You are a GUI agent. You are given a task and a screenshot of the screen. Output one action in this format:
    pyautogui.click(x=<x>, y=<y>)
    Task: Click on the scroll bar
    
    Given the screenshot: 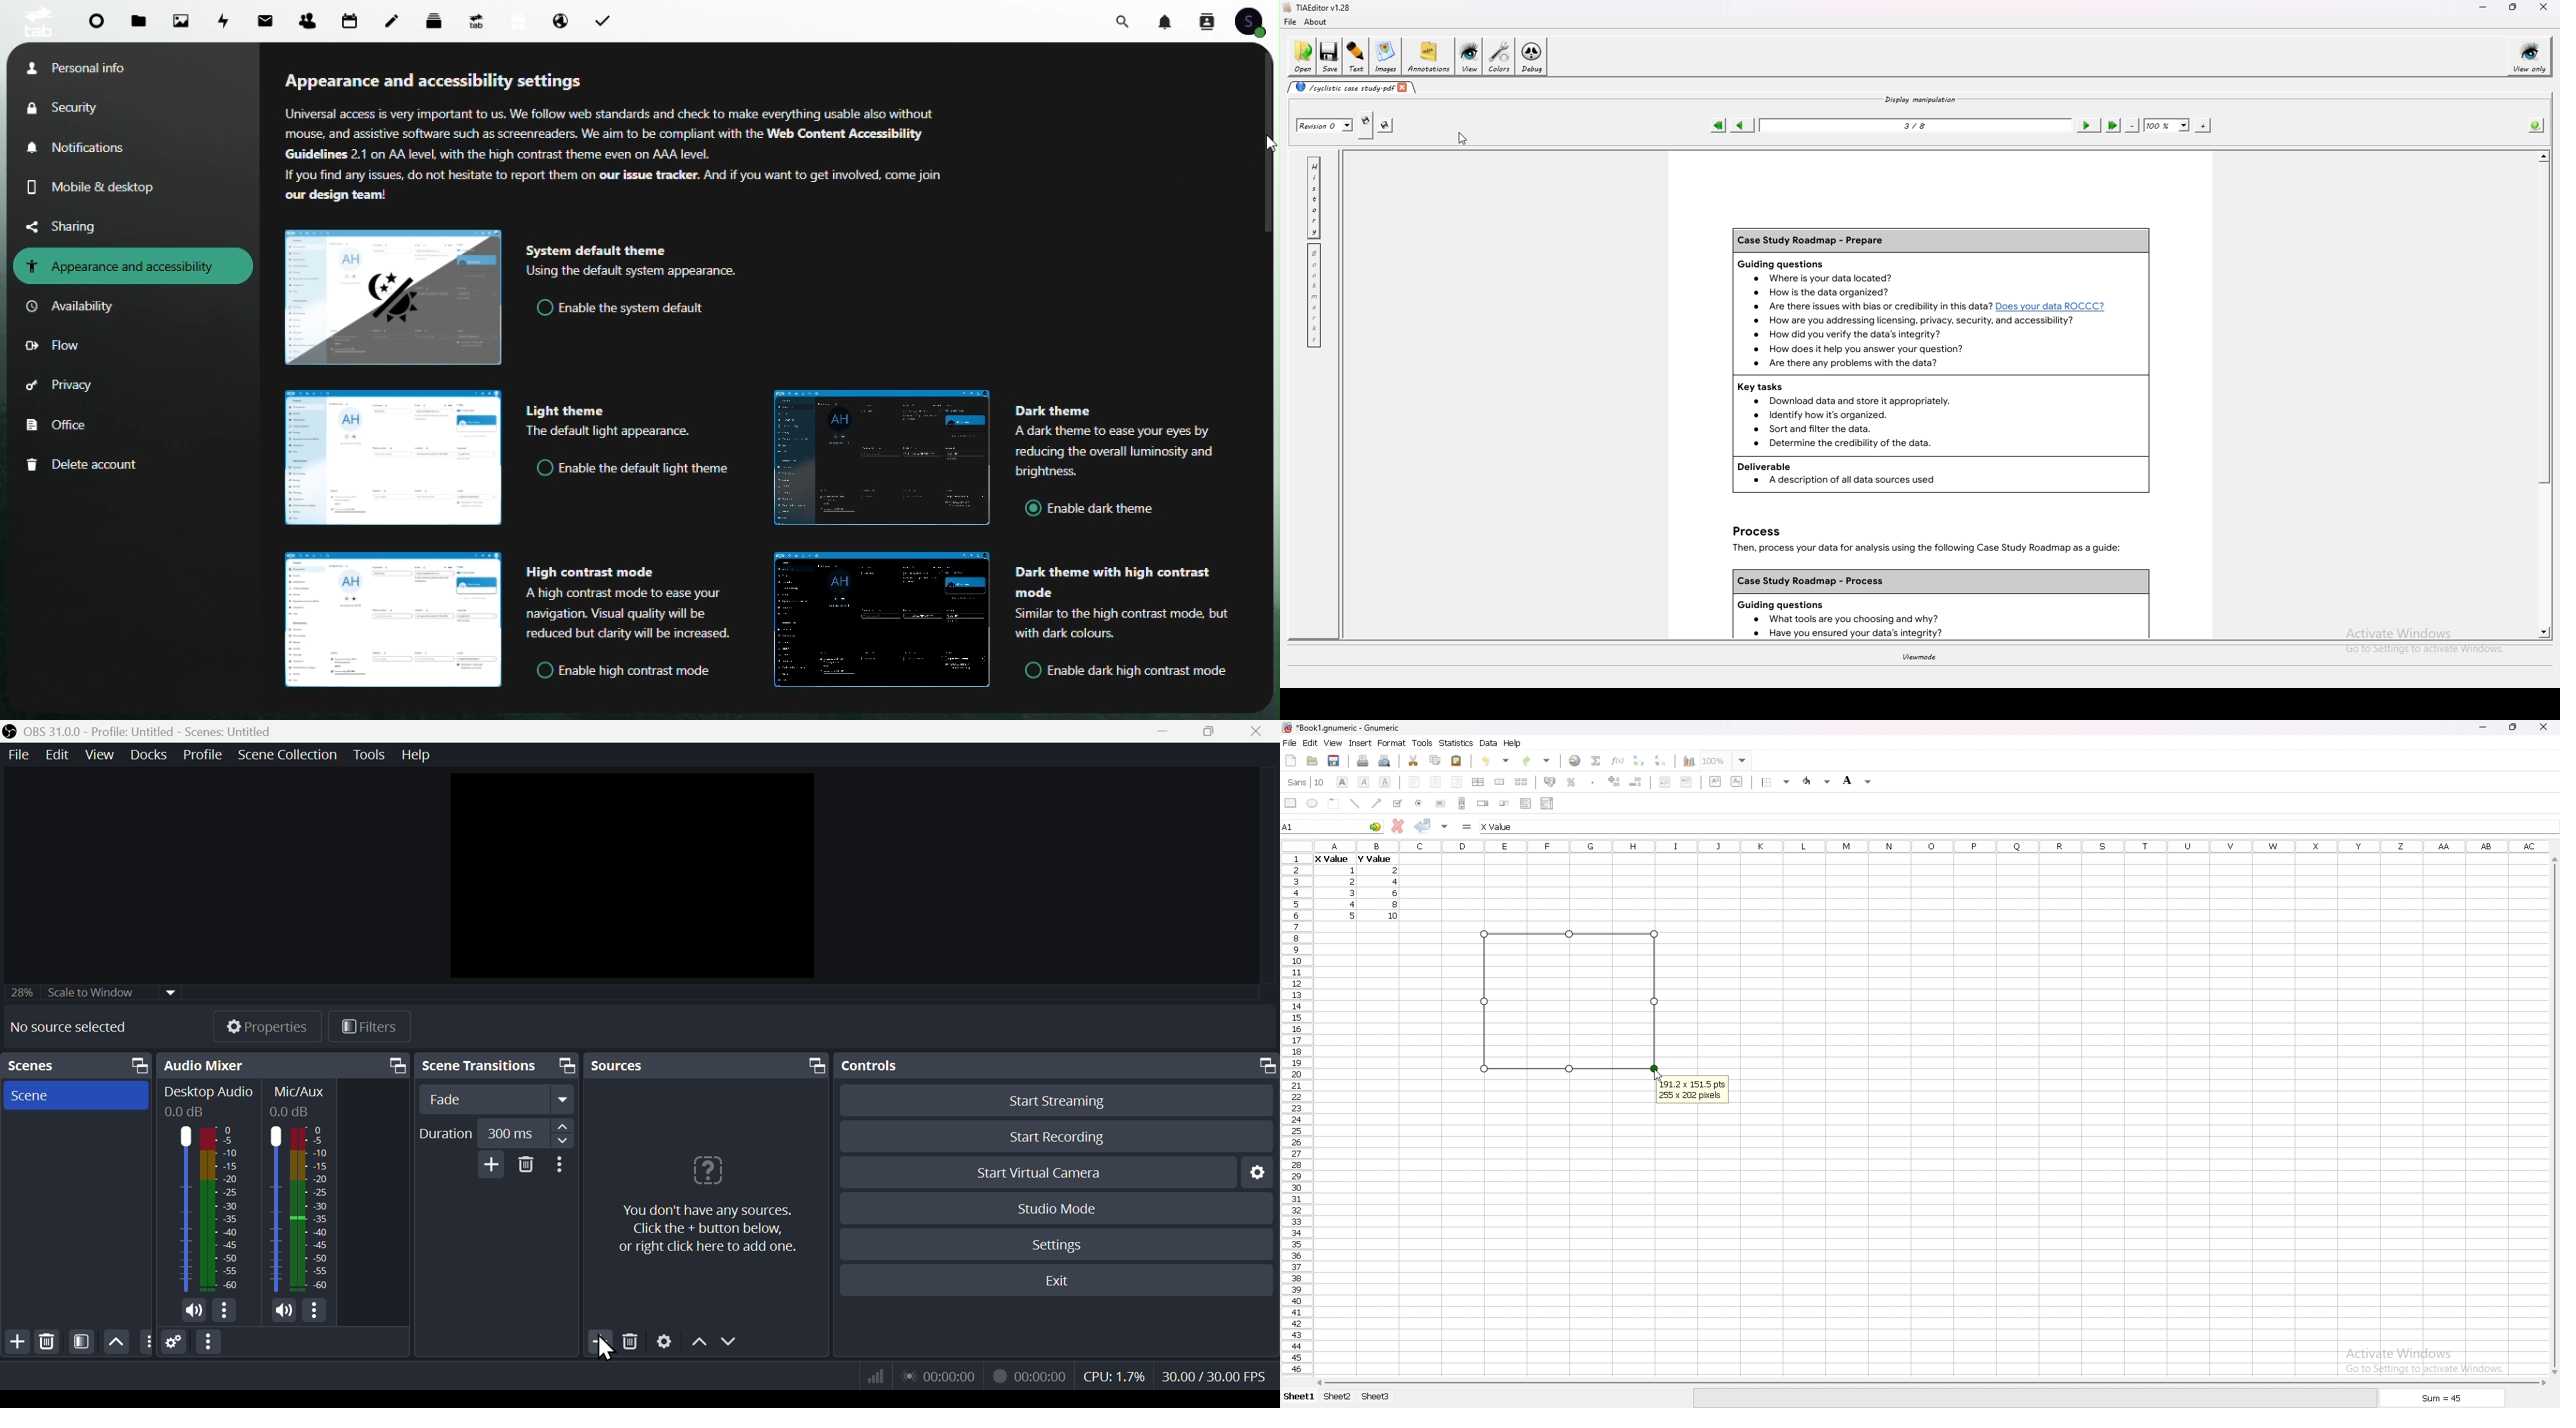 What is the action you would take?
    pyautogui.click(x=1929, y=1383)
    